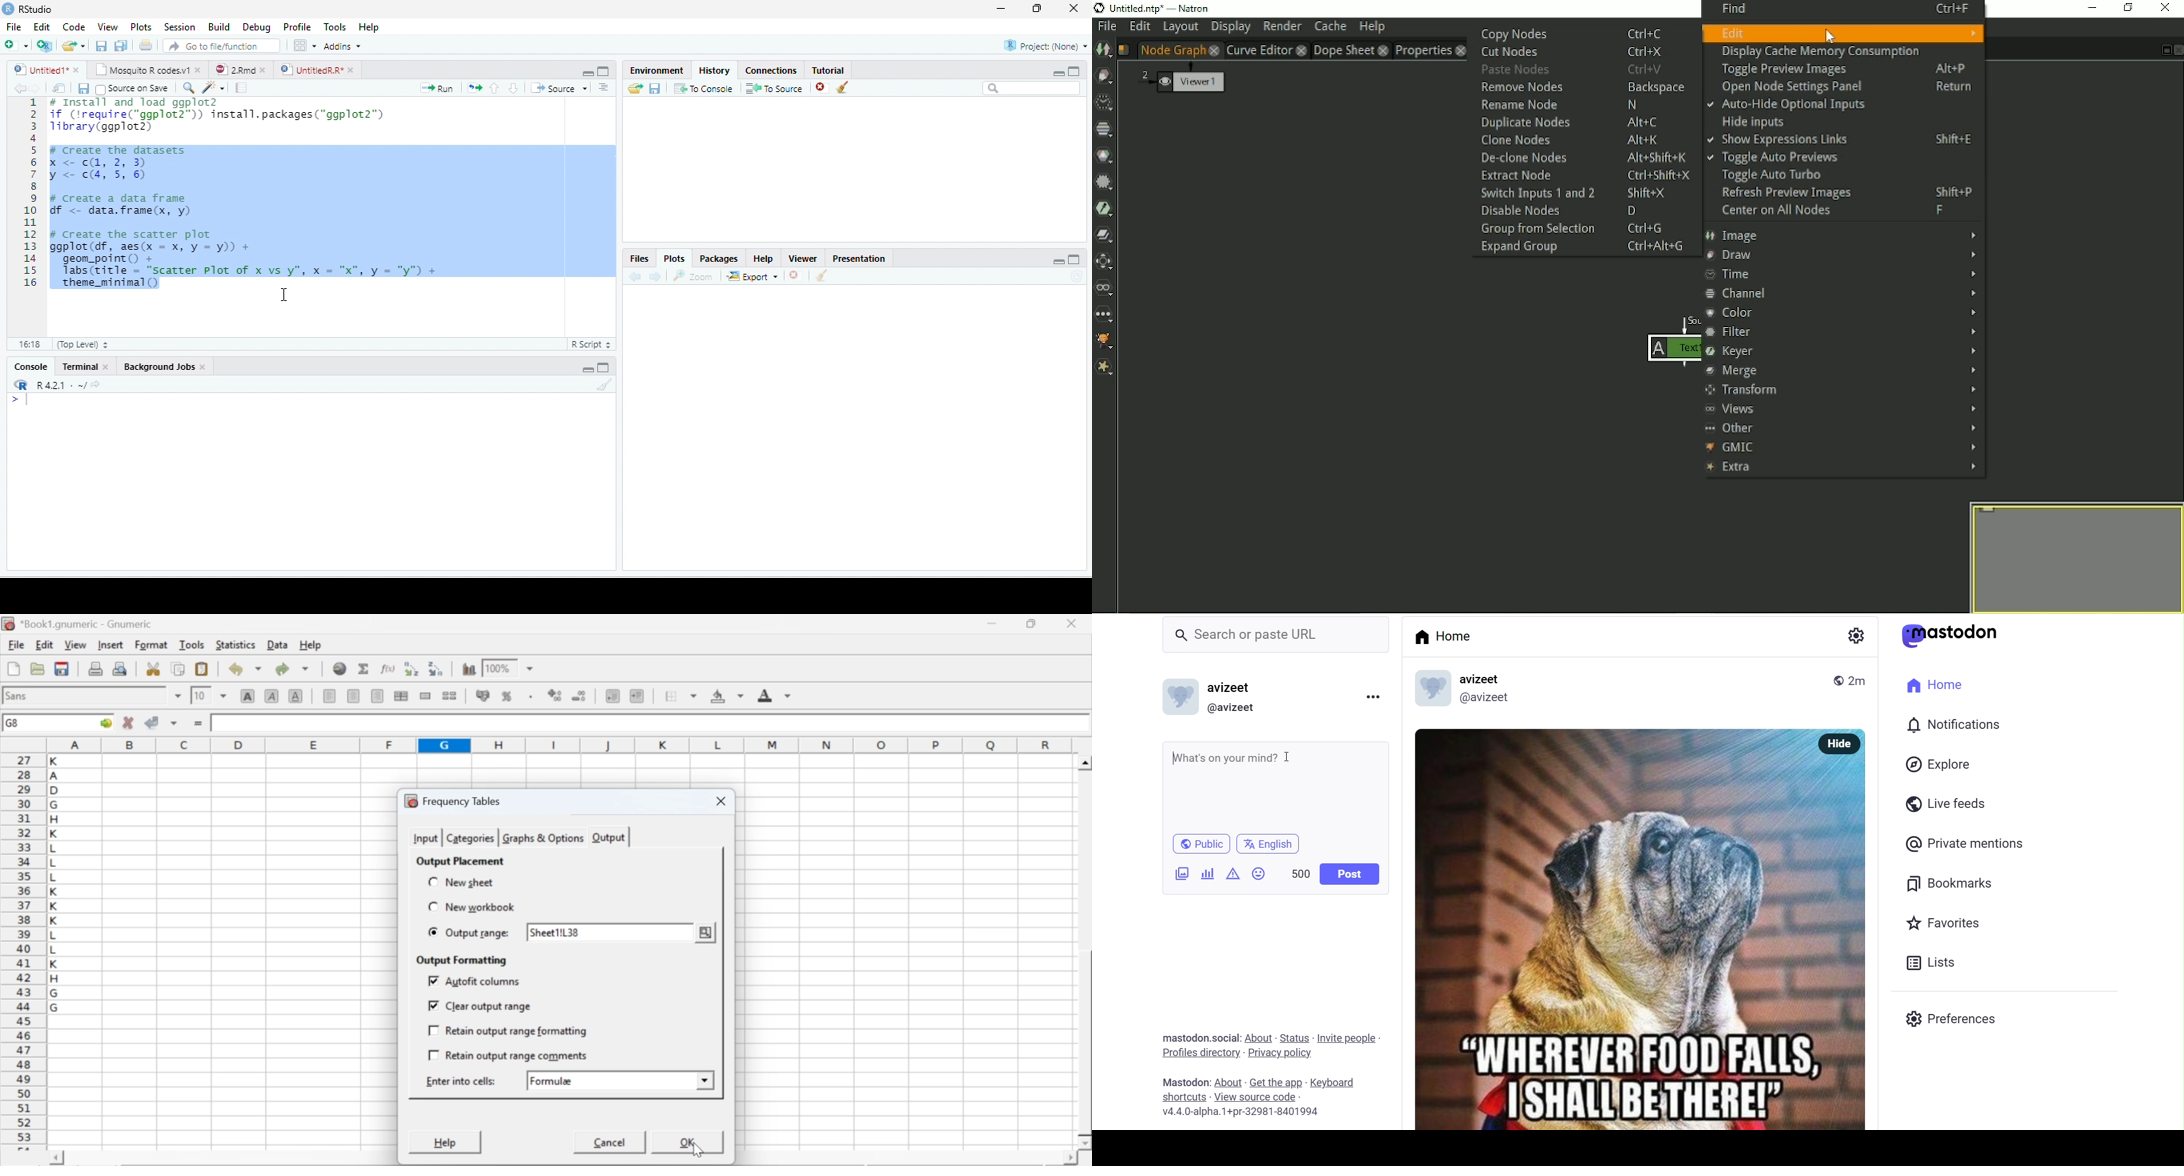 This screenshot has height=1176, width=2184. What do you see at coordinates (193, 644) in the screenshot?
I see `tools` at bounding box center [193, 644].